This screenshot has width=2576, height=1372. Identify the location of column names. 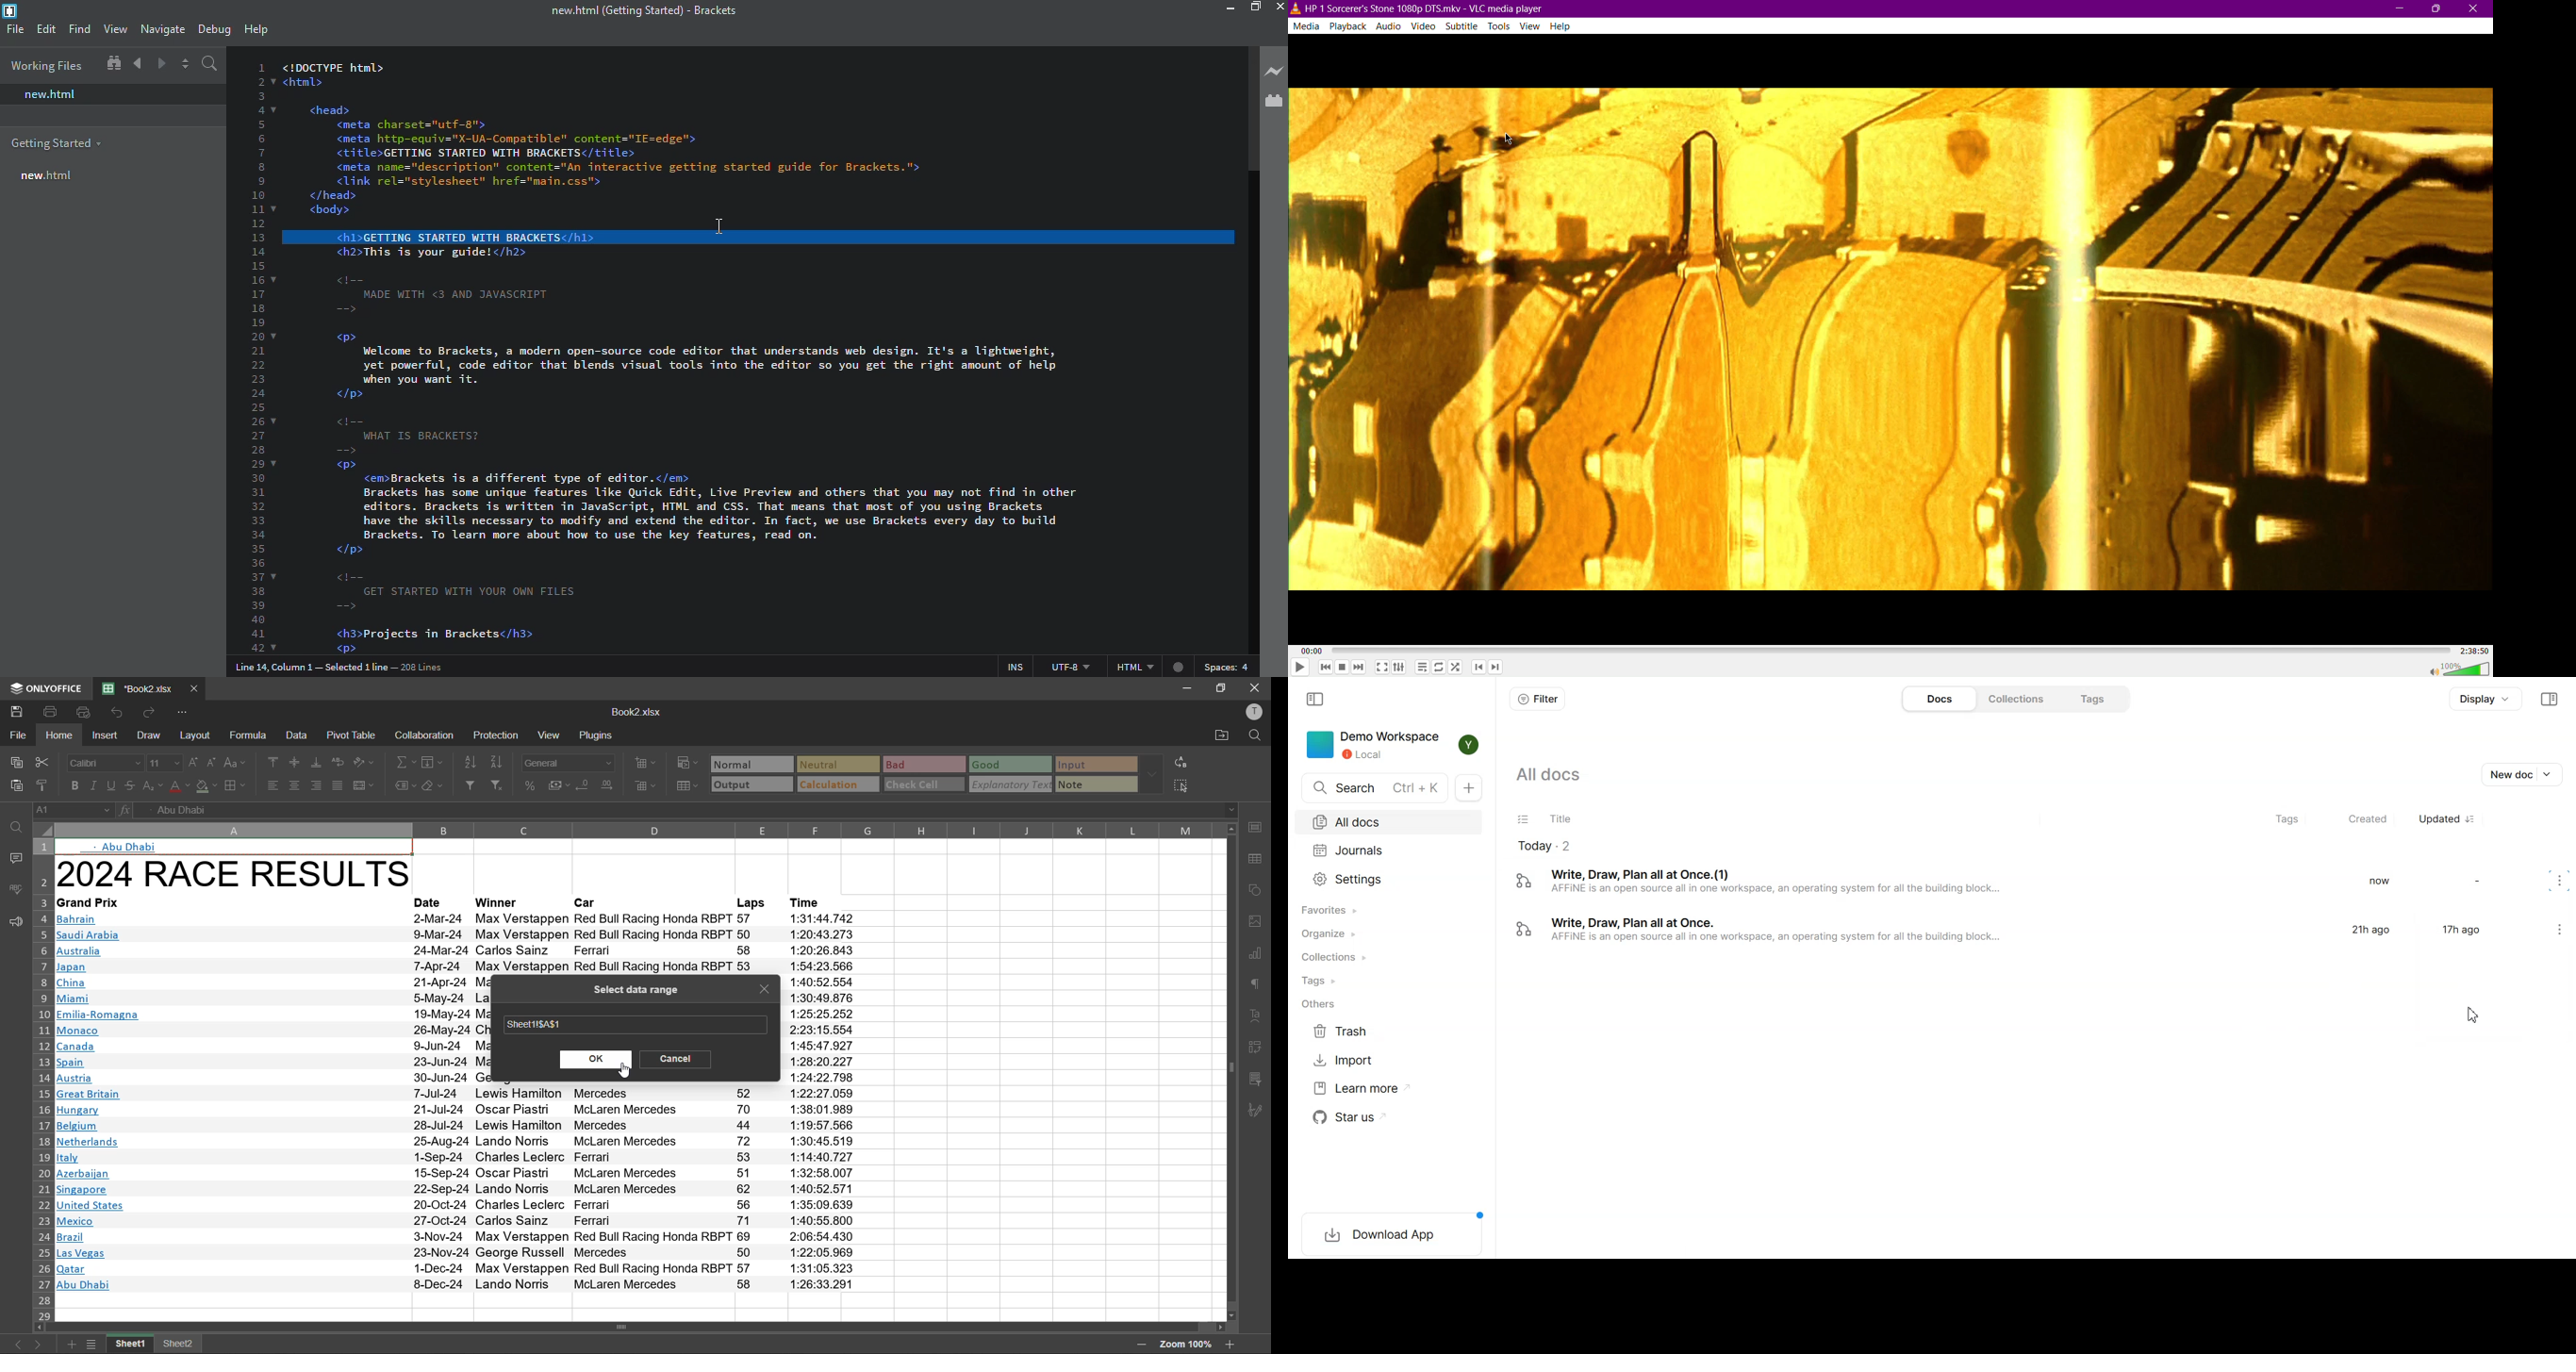
(629, 829).